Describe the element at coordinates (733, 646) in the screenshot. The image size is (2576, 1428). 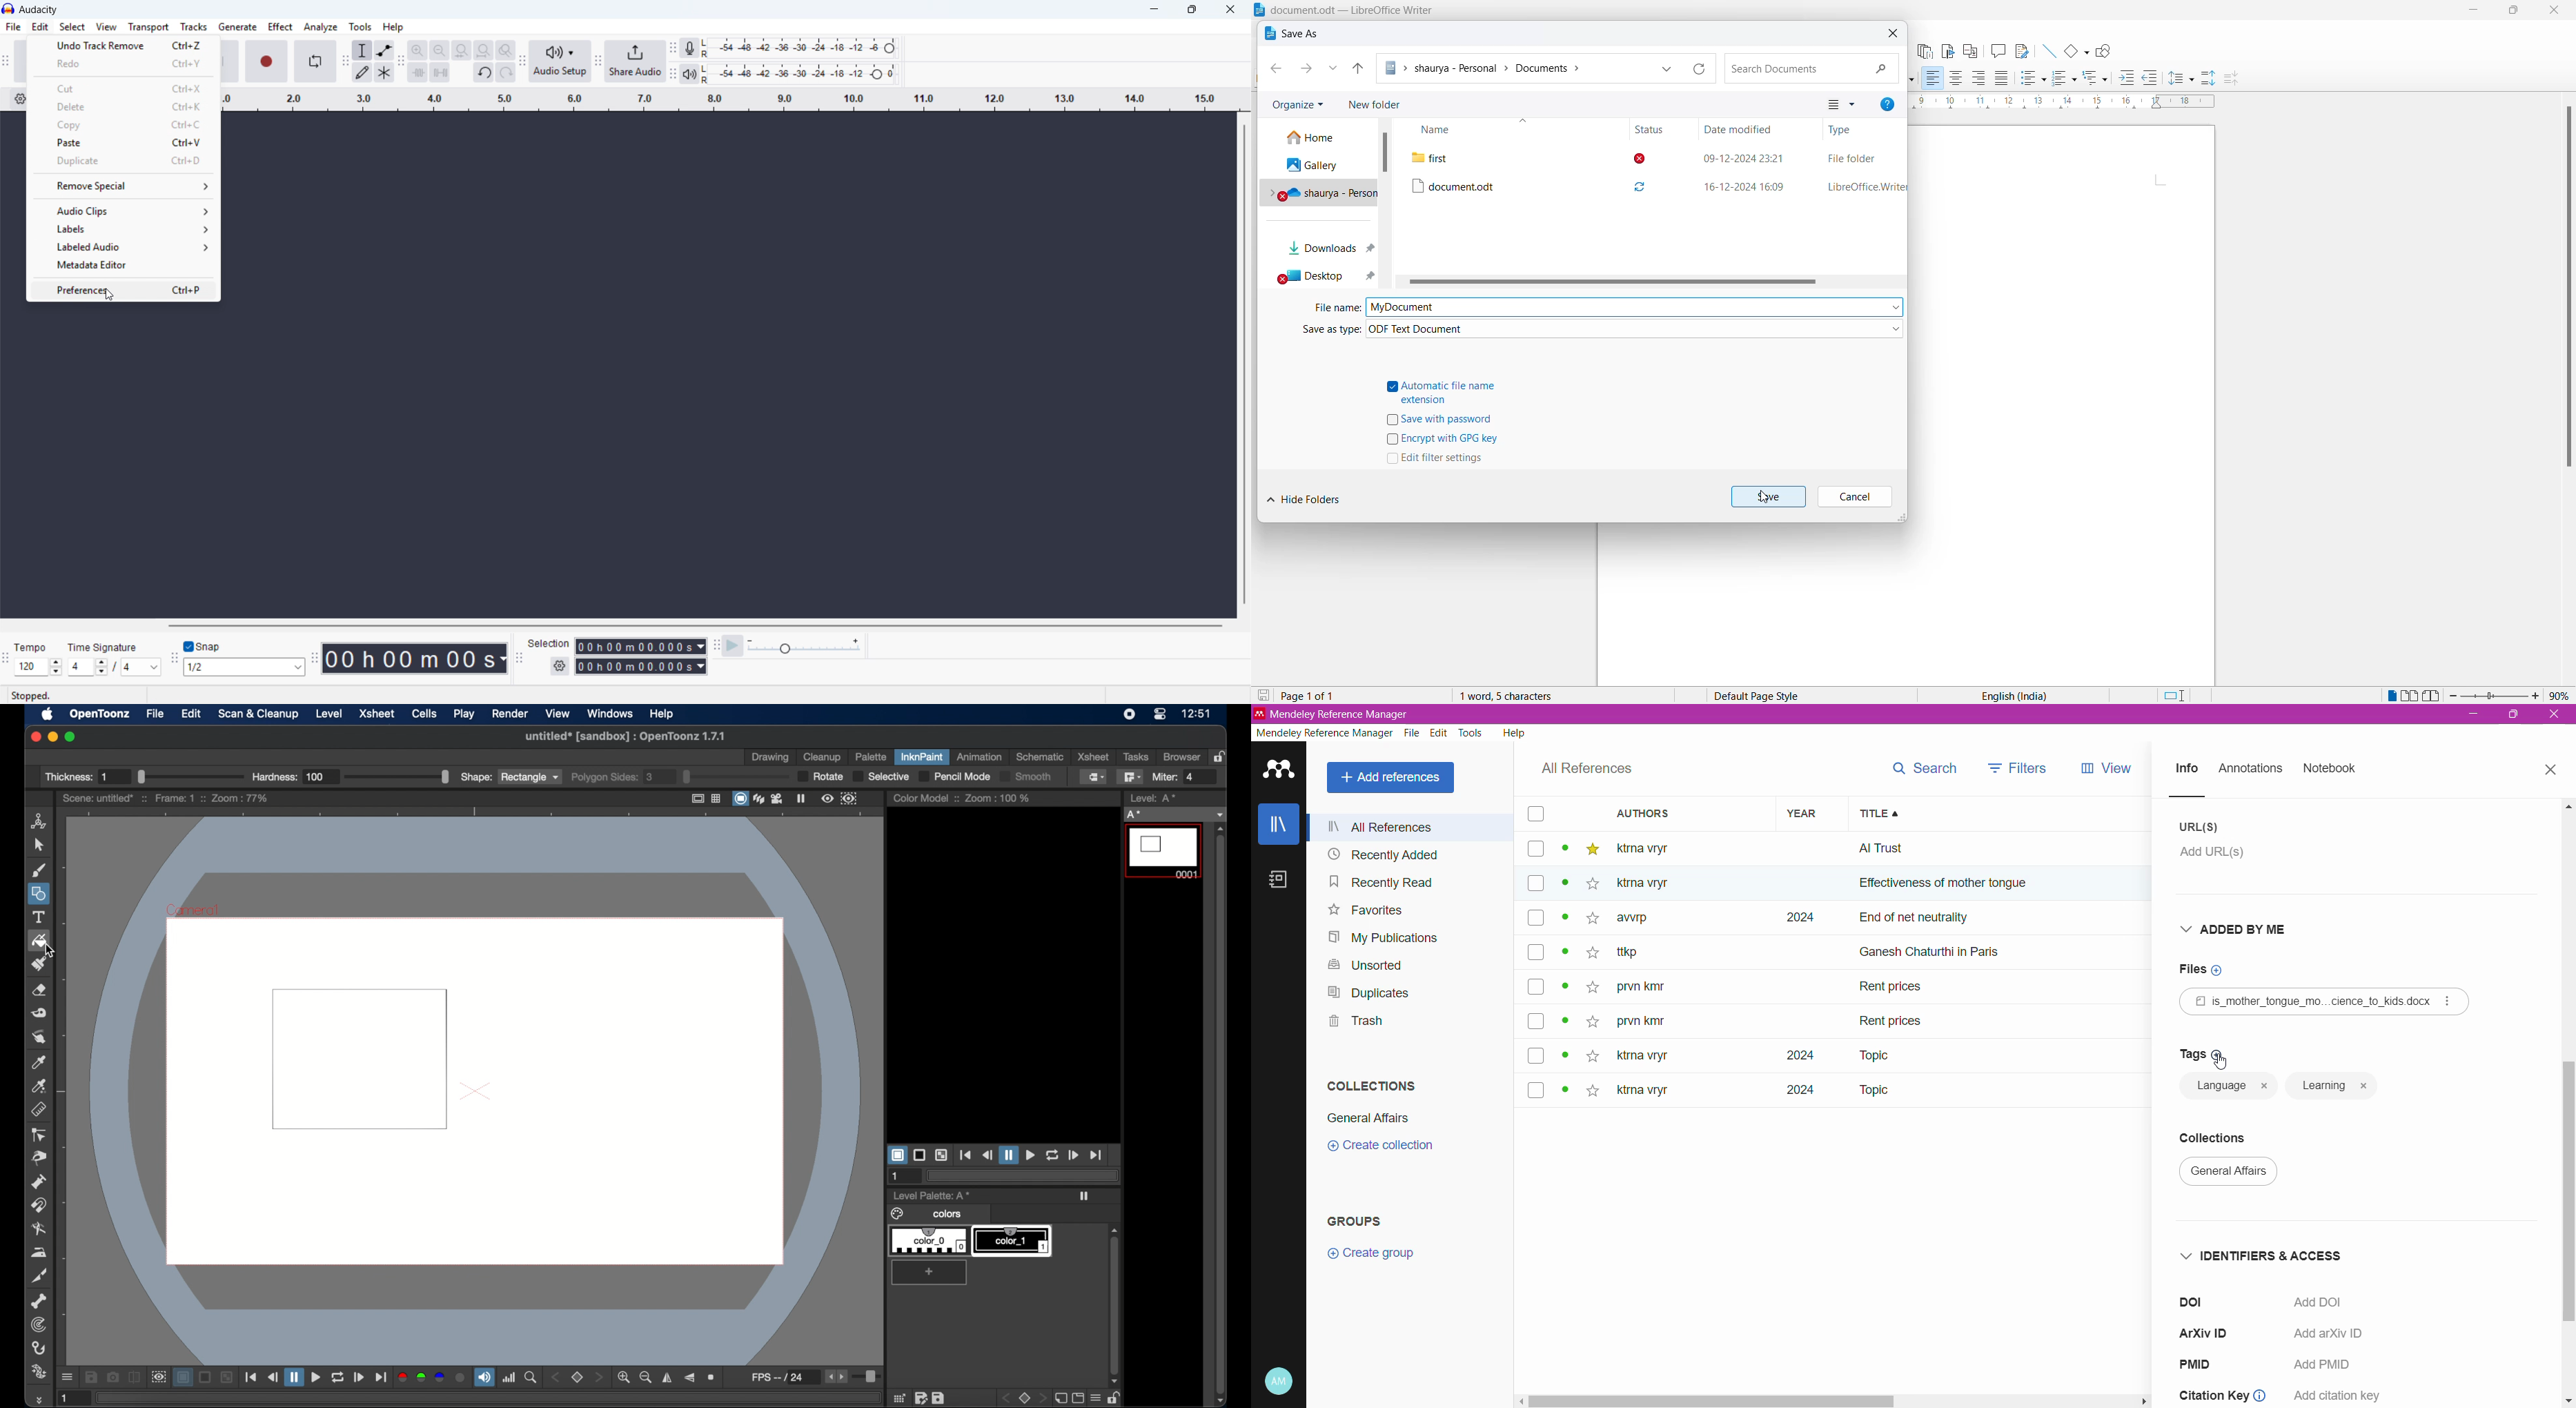
I see `play at speed ` at that location.